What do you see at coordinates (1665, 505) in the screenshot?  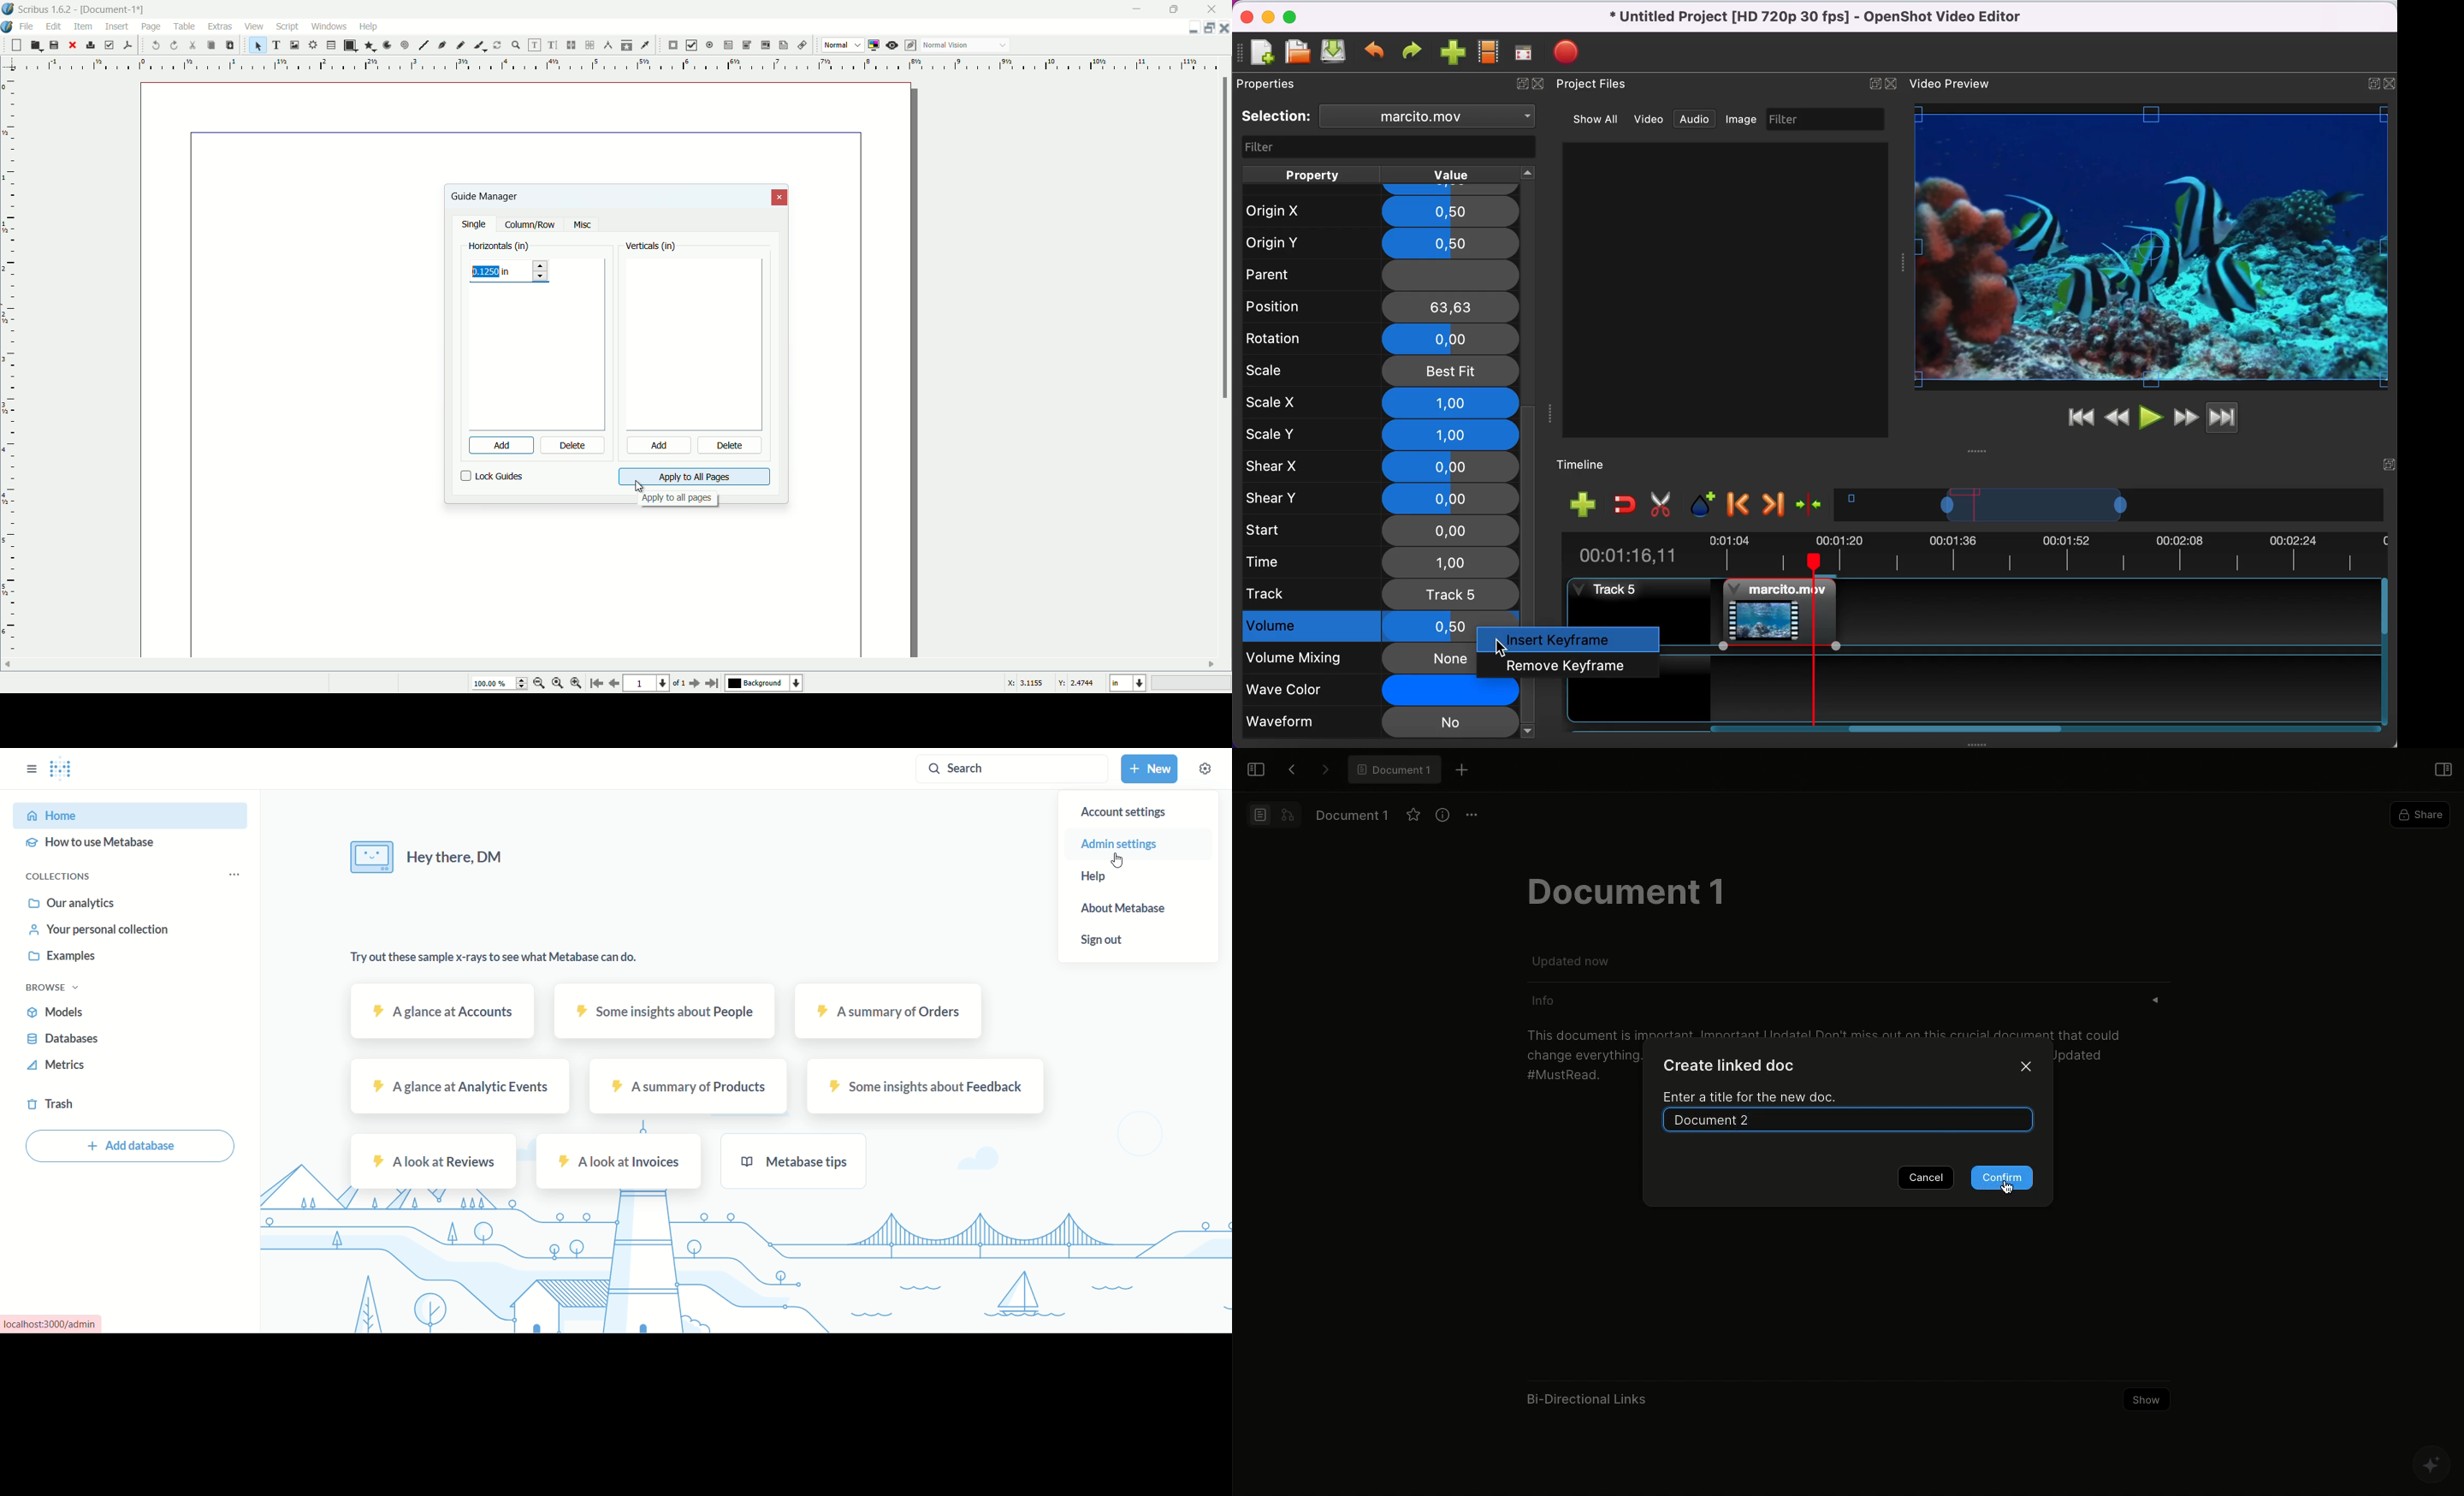 I see `cut` at bounding box center [1665, 505].